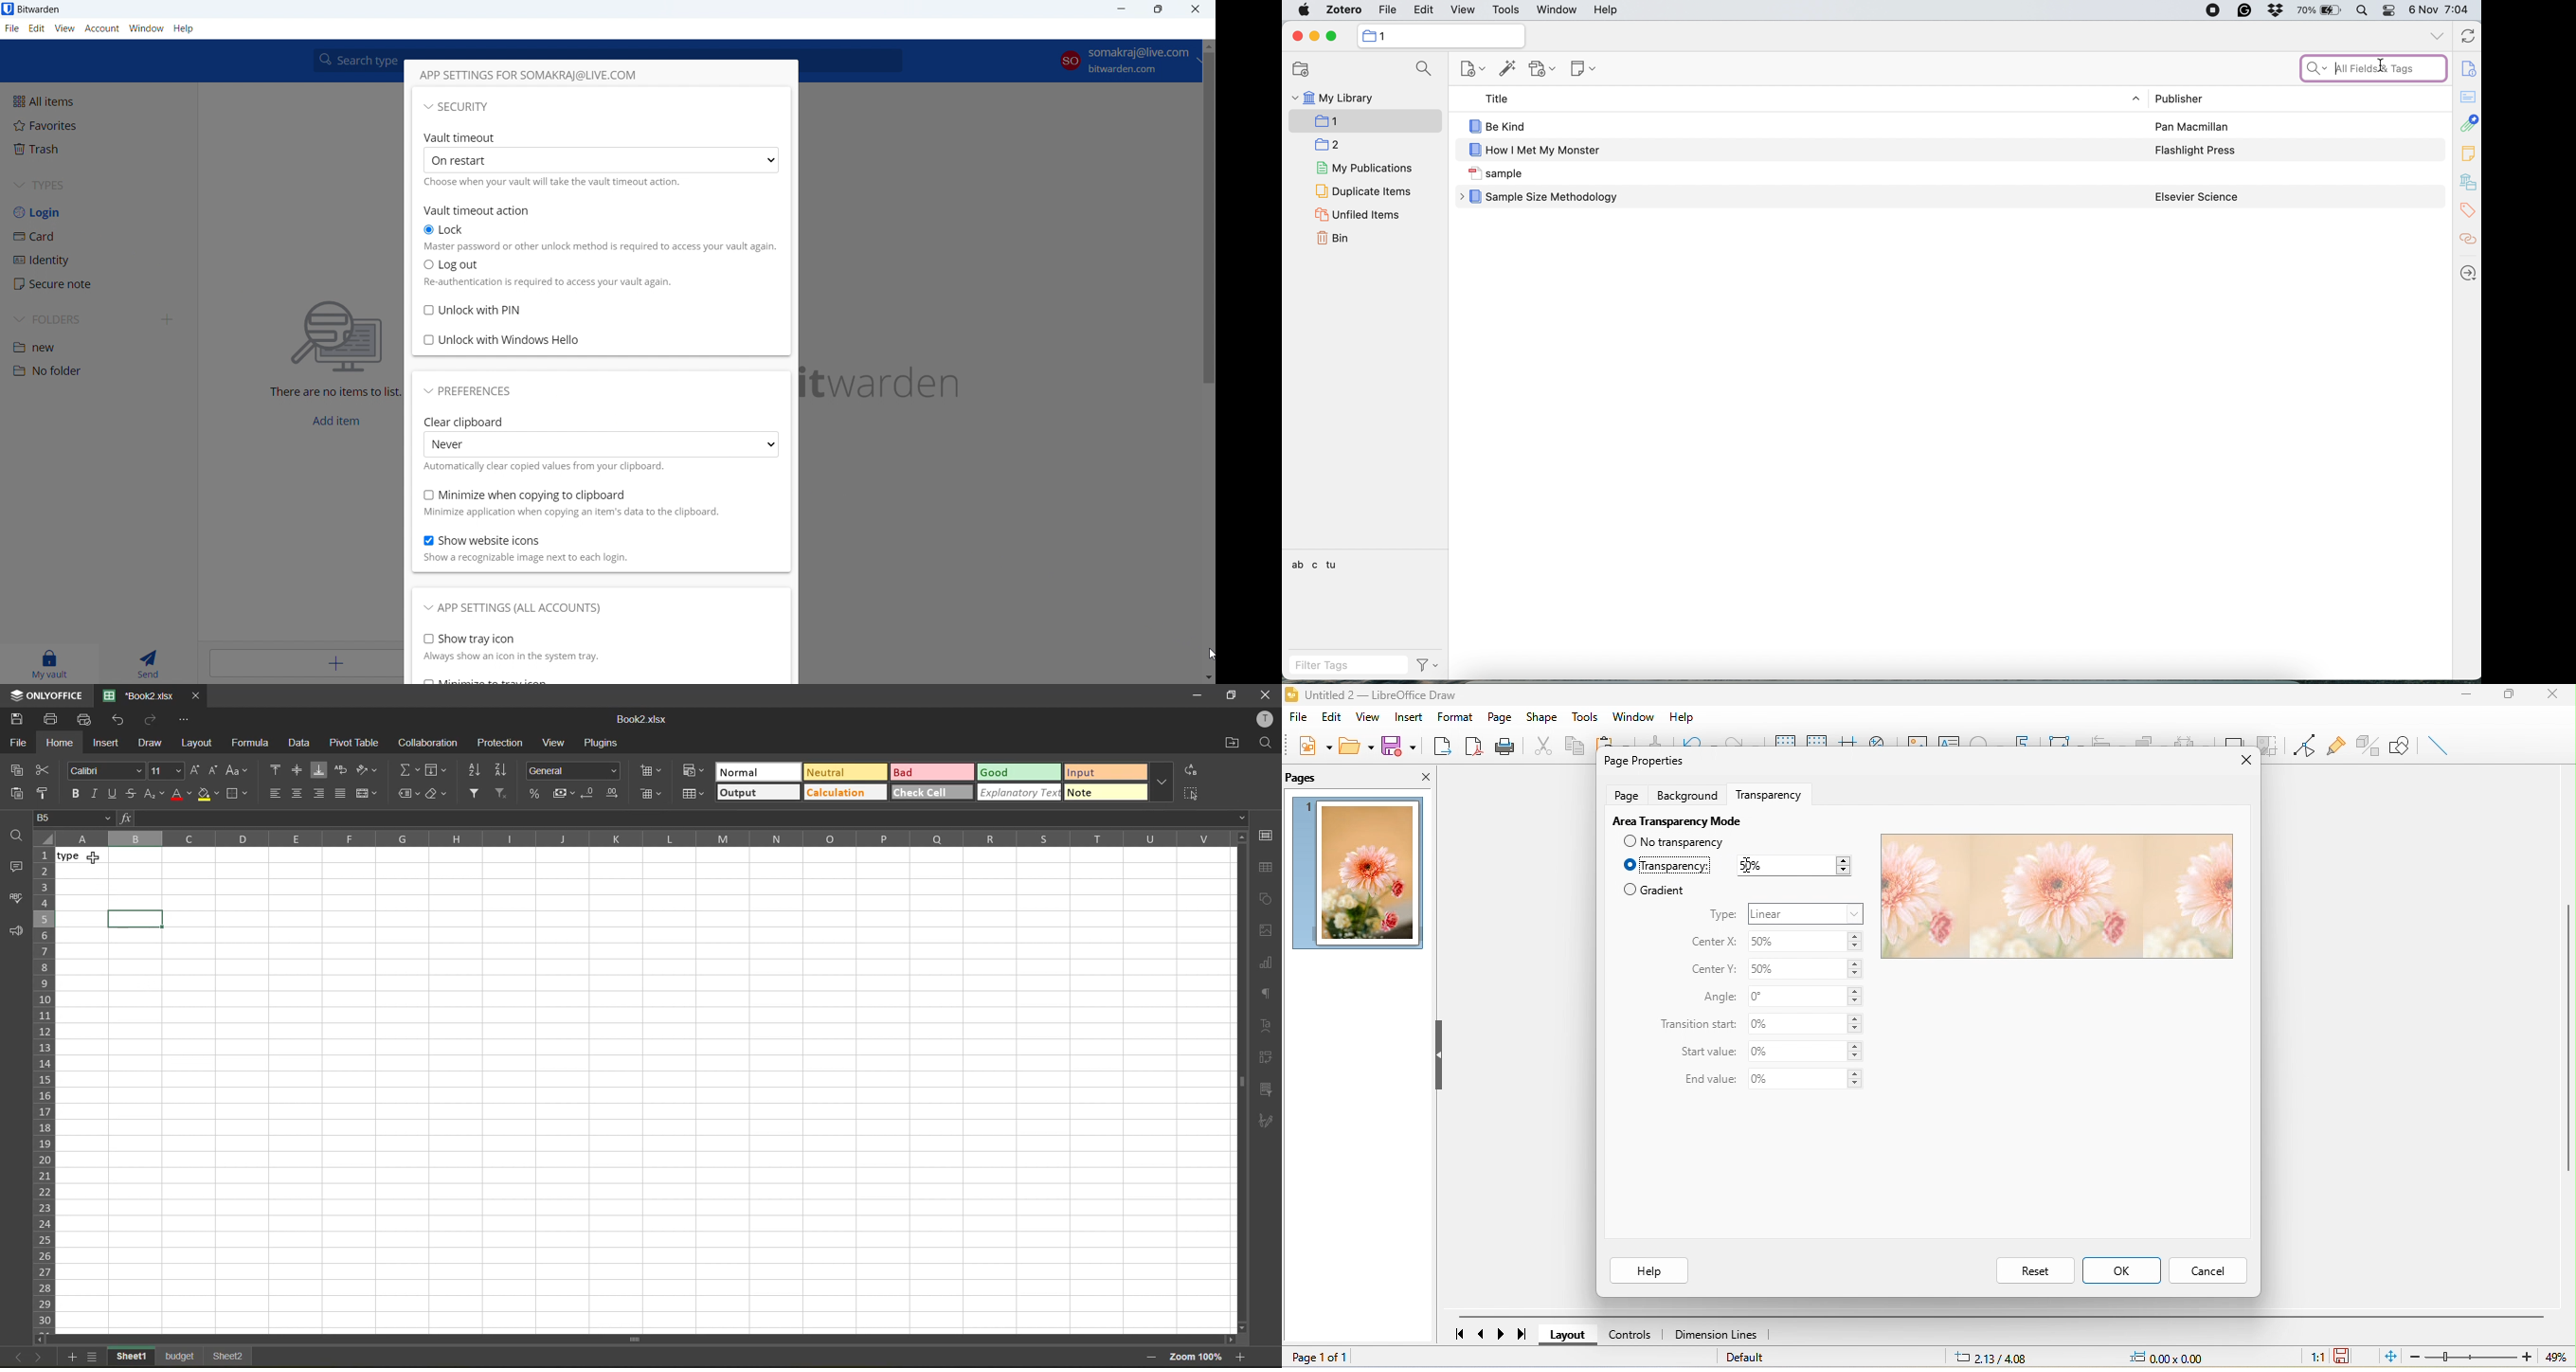 This screenshot has width=2576, height=1372. Describe the element at coordinates (1806, 1052) in the screenshot. I see `0%` at that location.